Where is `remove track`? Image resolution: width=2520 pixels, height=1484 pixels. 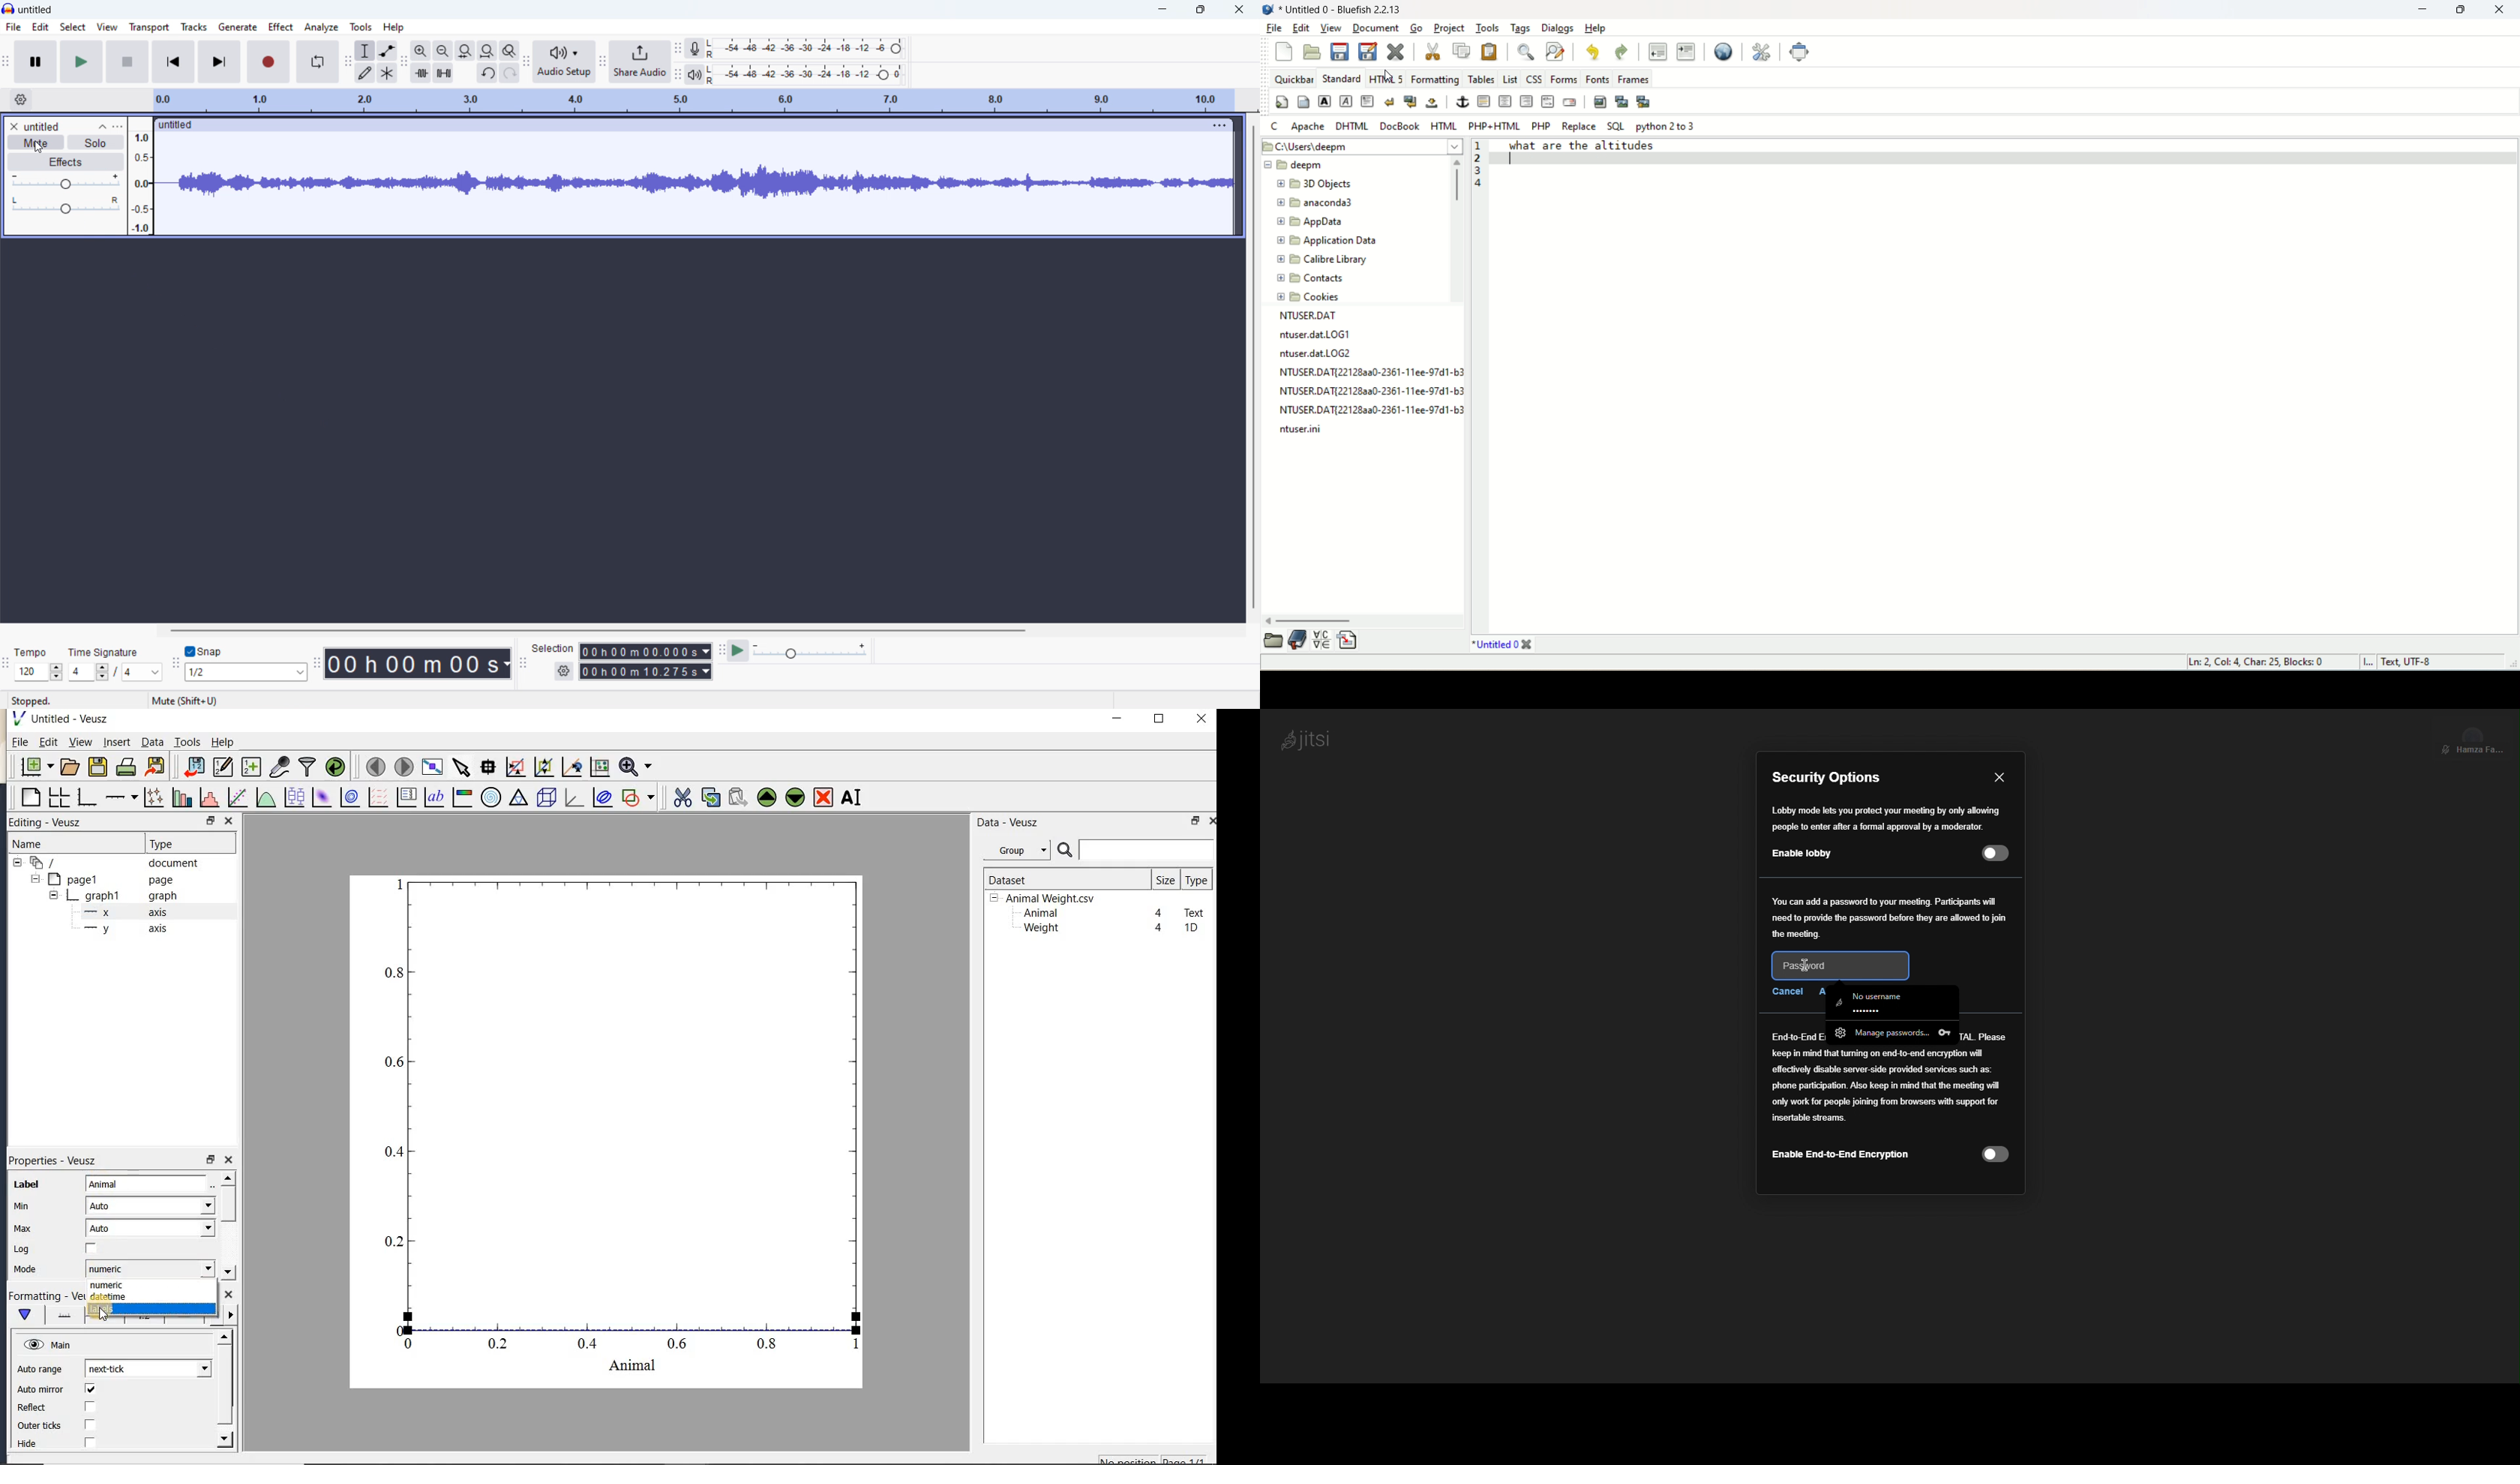 remove track is located at coordinates (12, 126).